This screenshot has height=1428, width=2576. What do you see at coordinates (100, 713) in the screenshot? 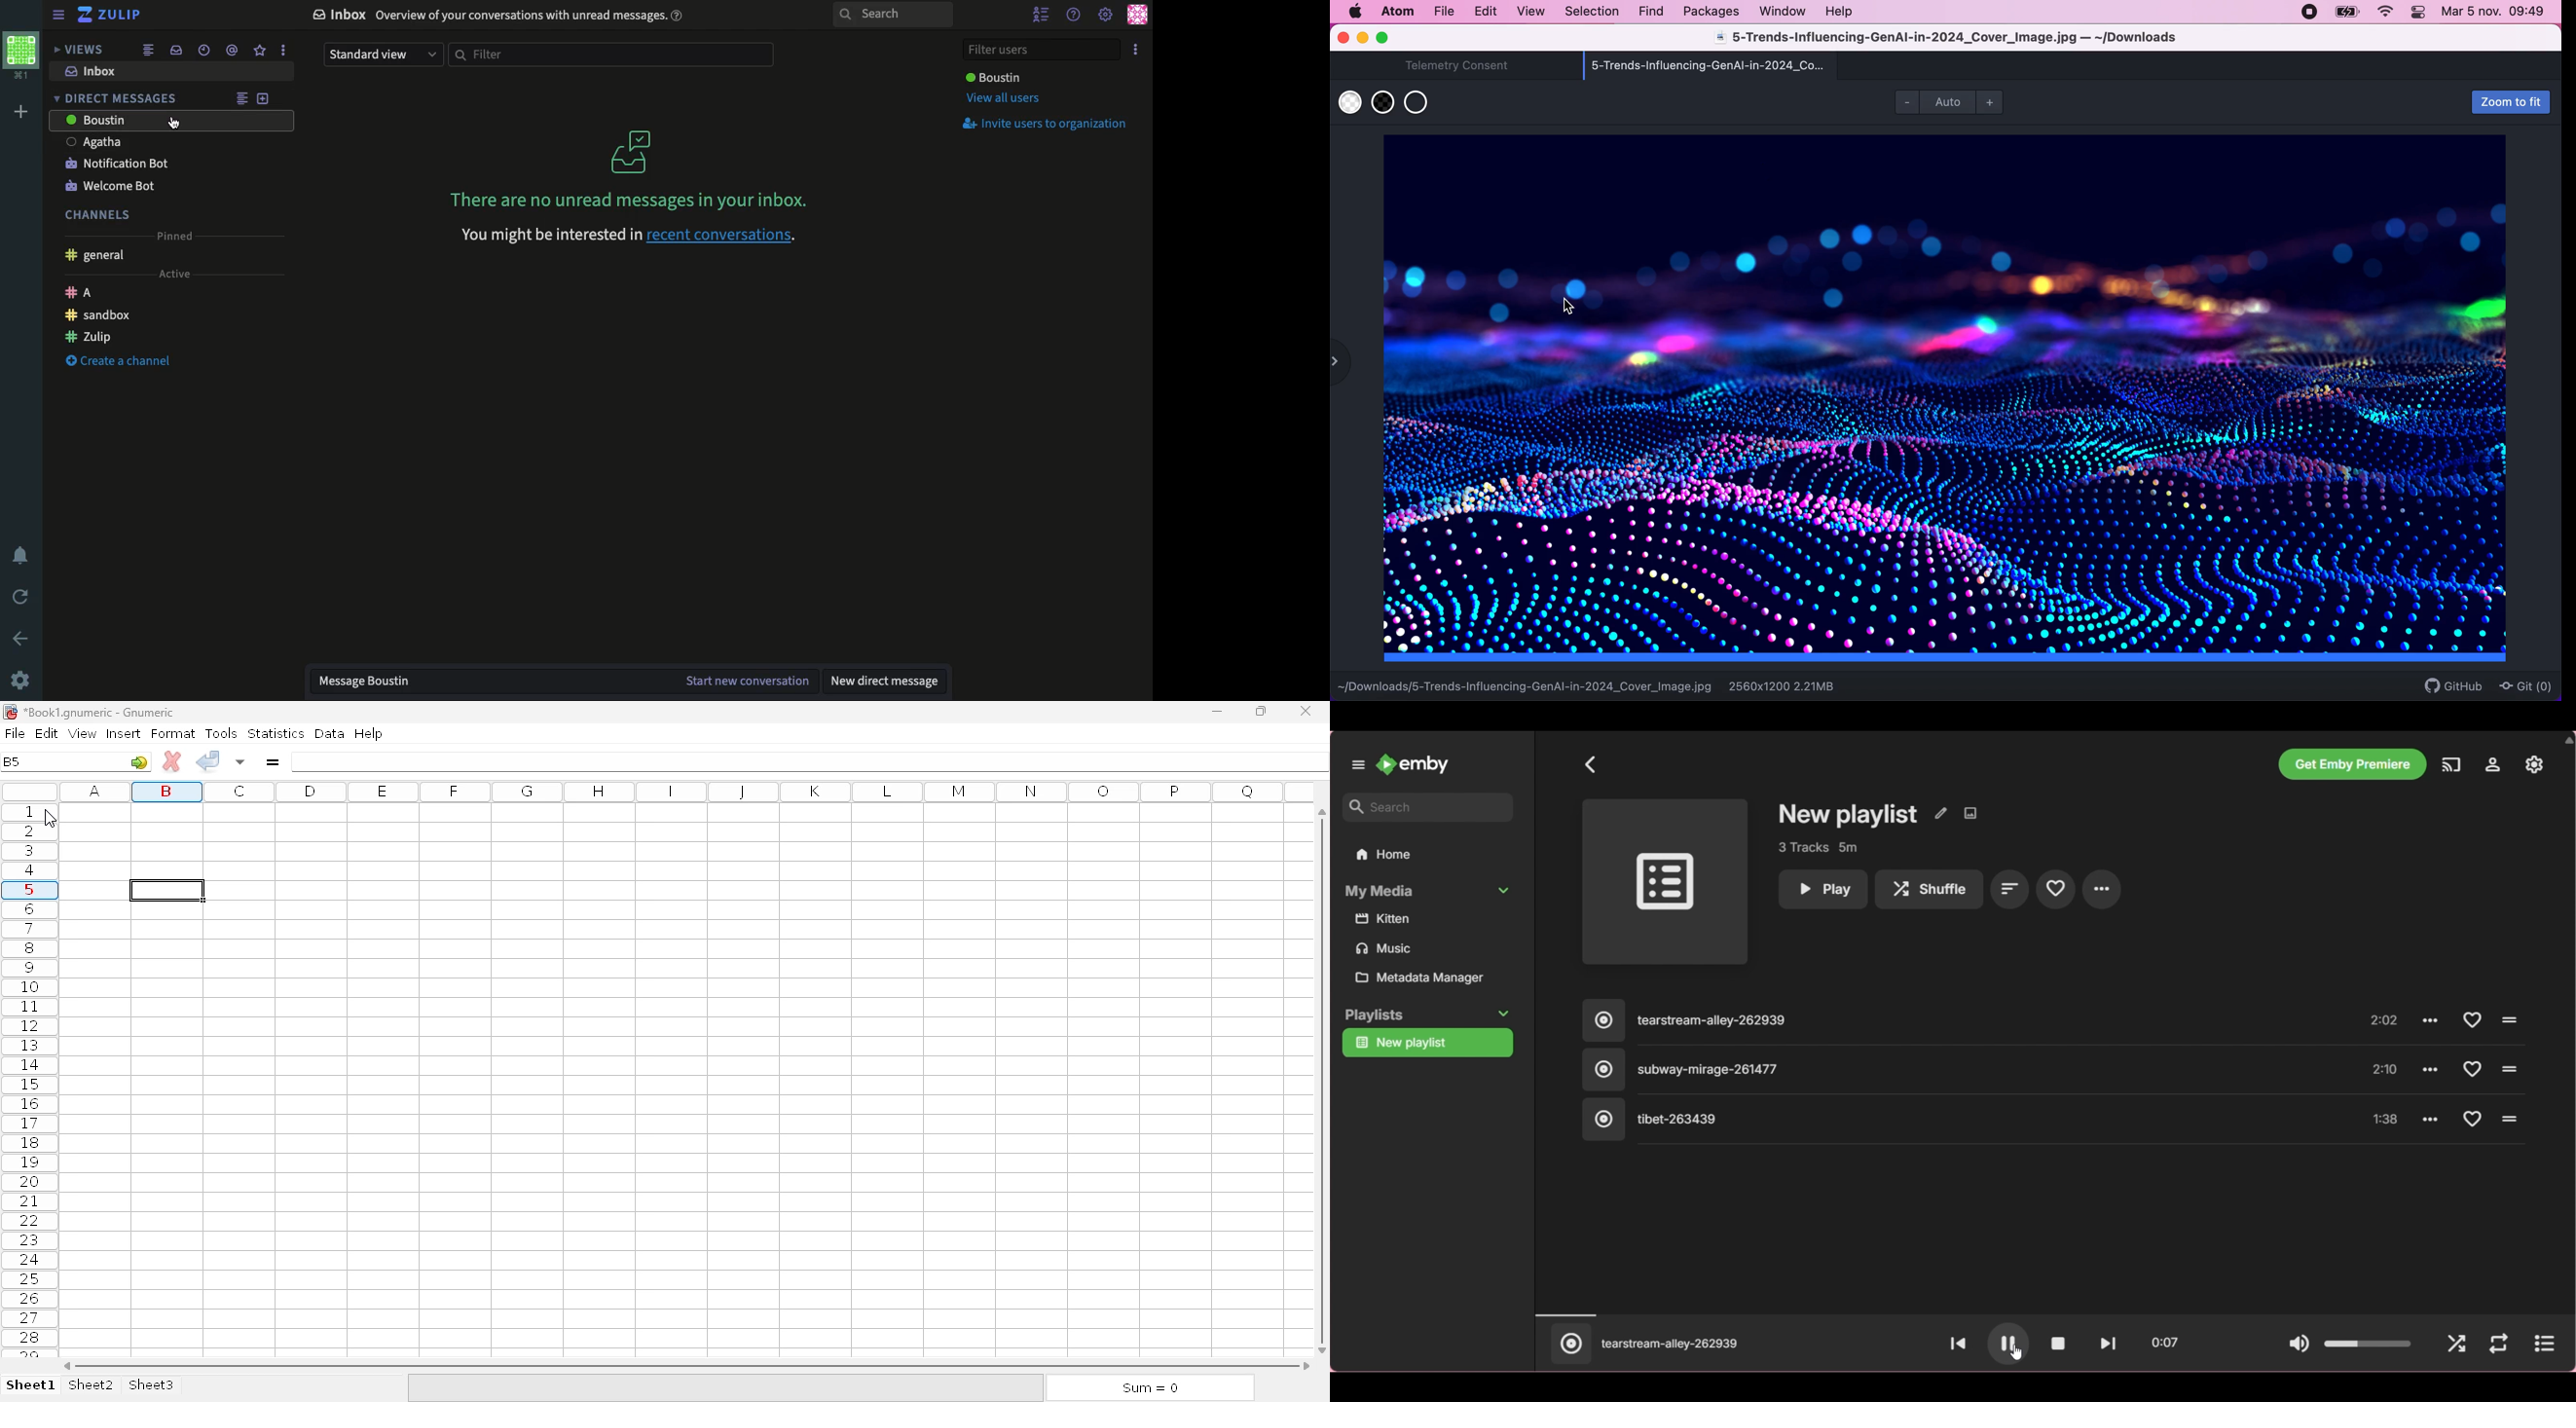
I see `title` at bounding box center [100, 713].